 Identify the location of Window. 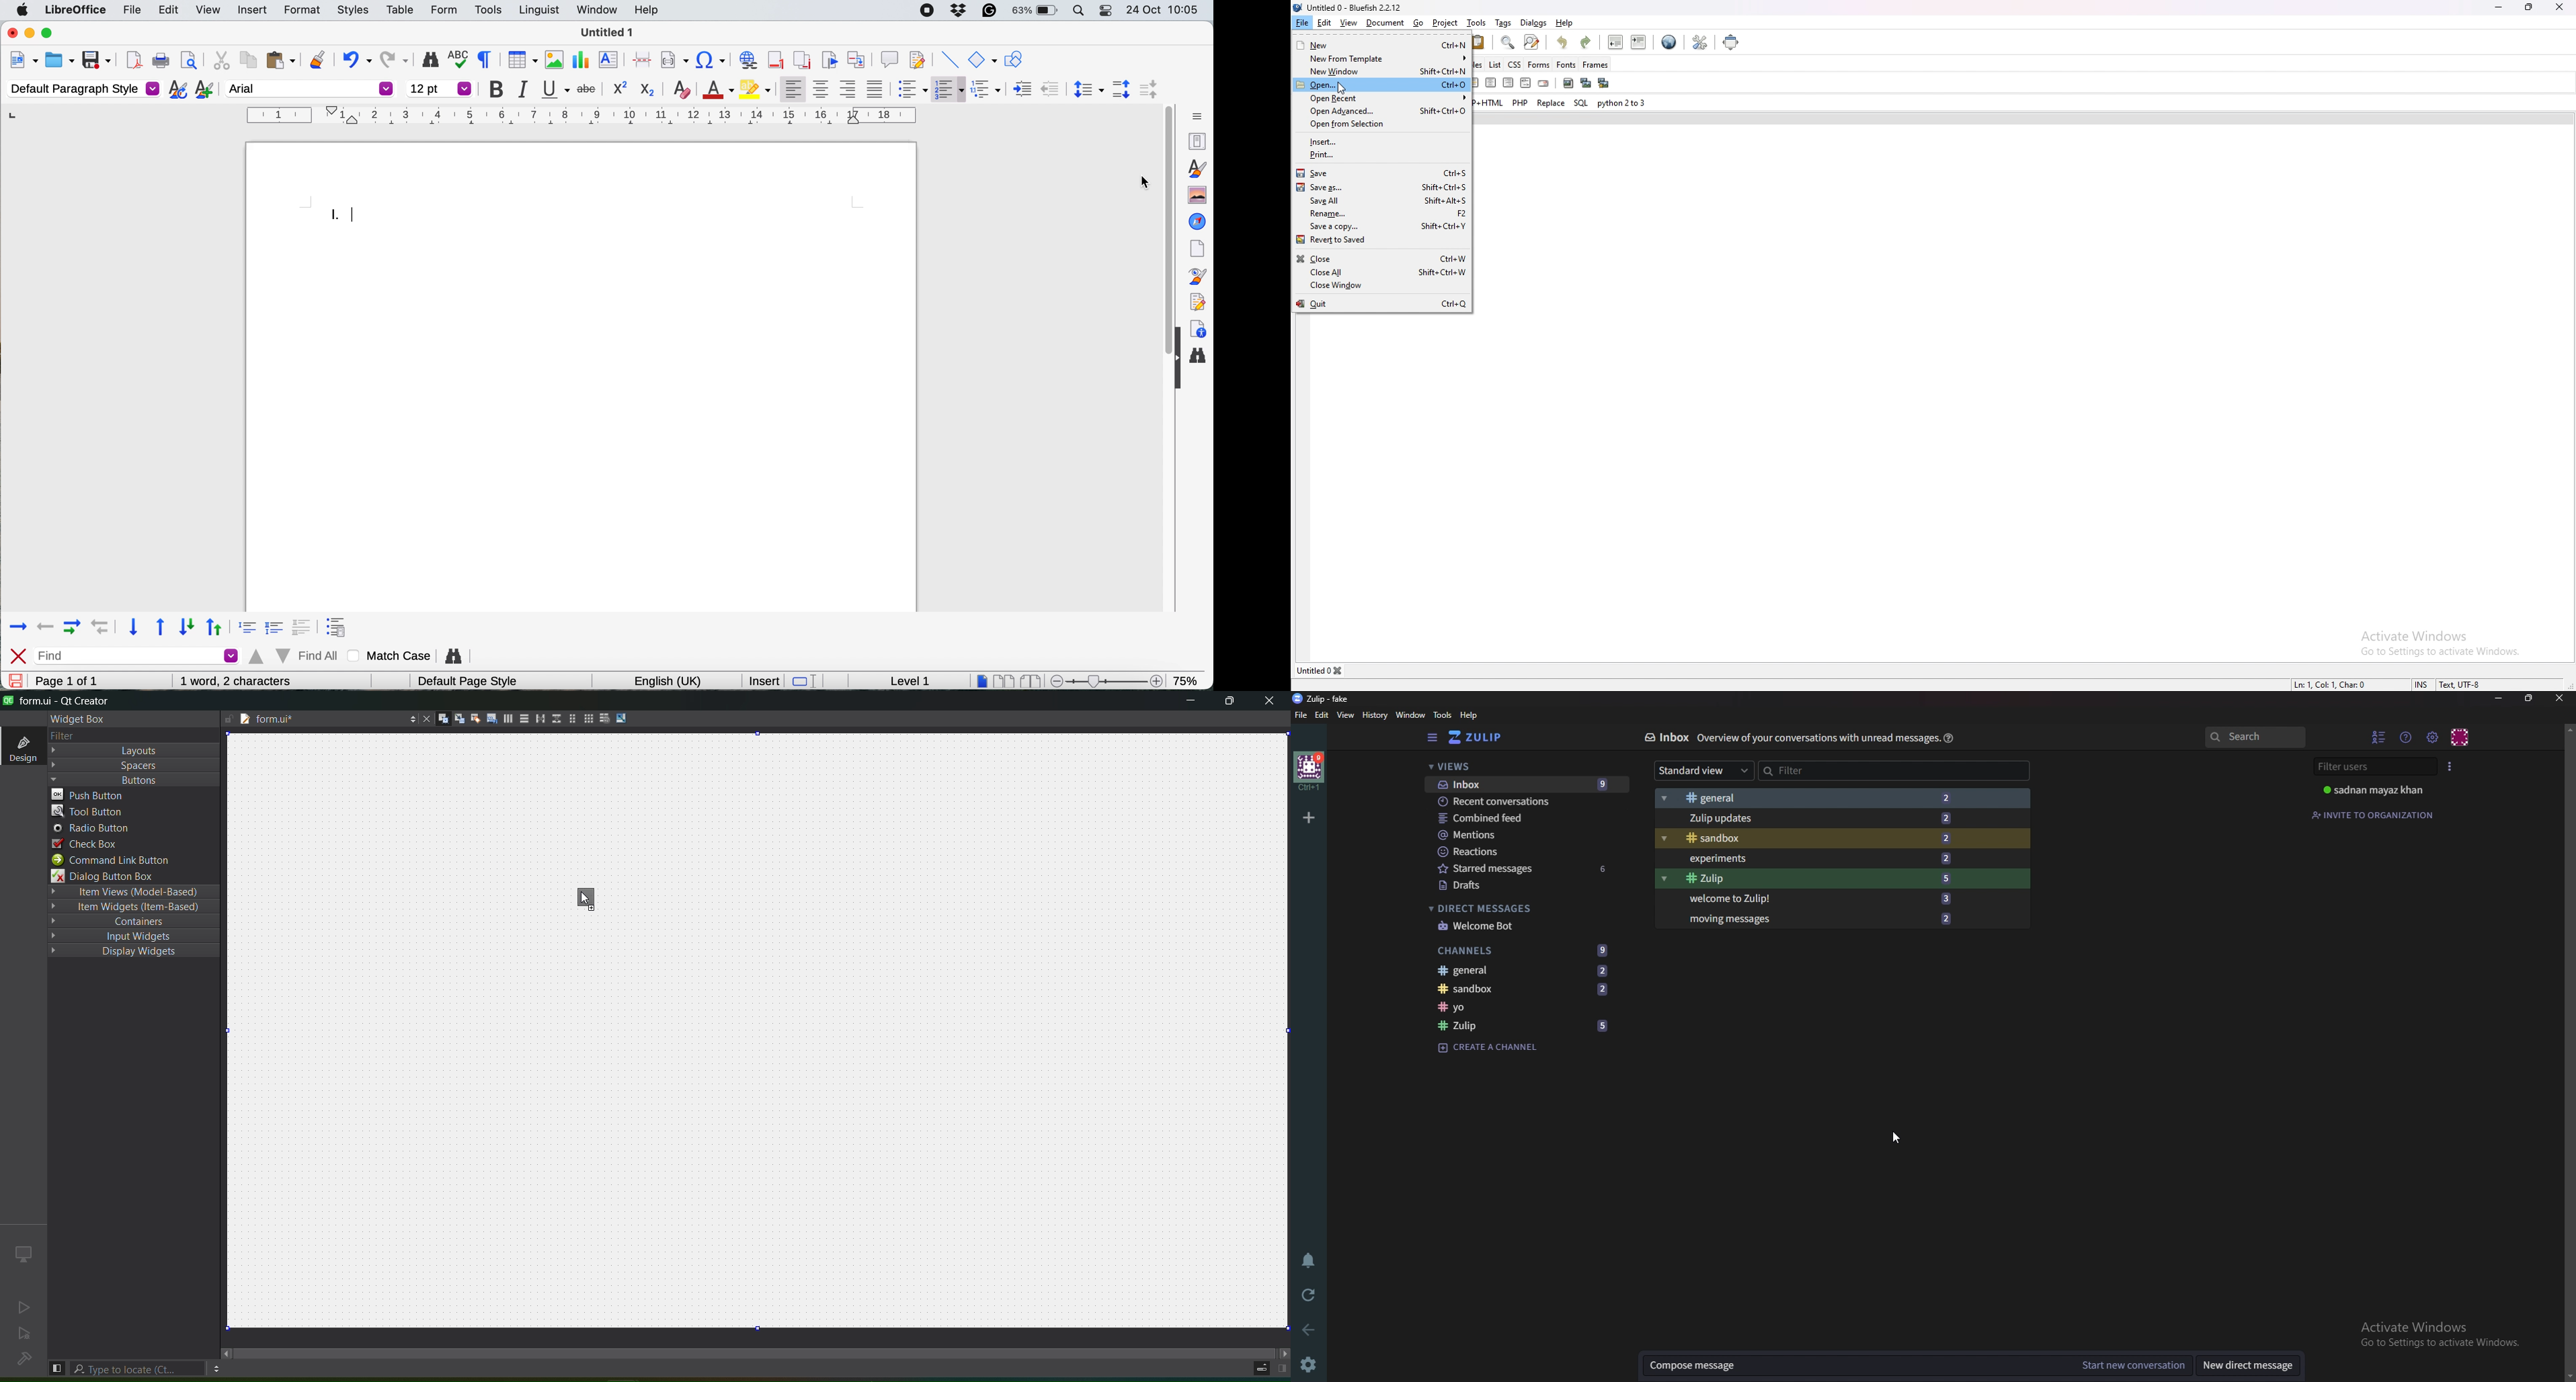
(1413, 714).